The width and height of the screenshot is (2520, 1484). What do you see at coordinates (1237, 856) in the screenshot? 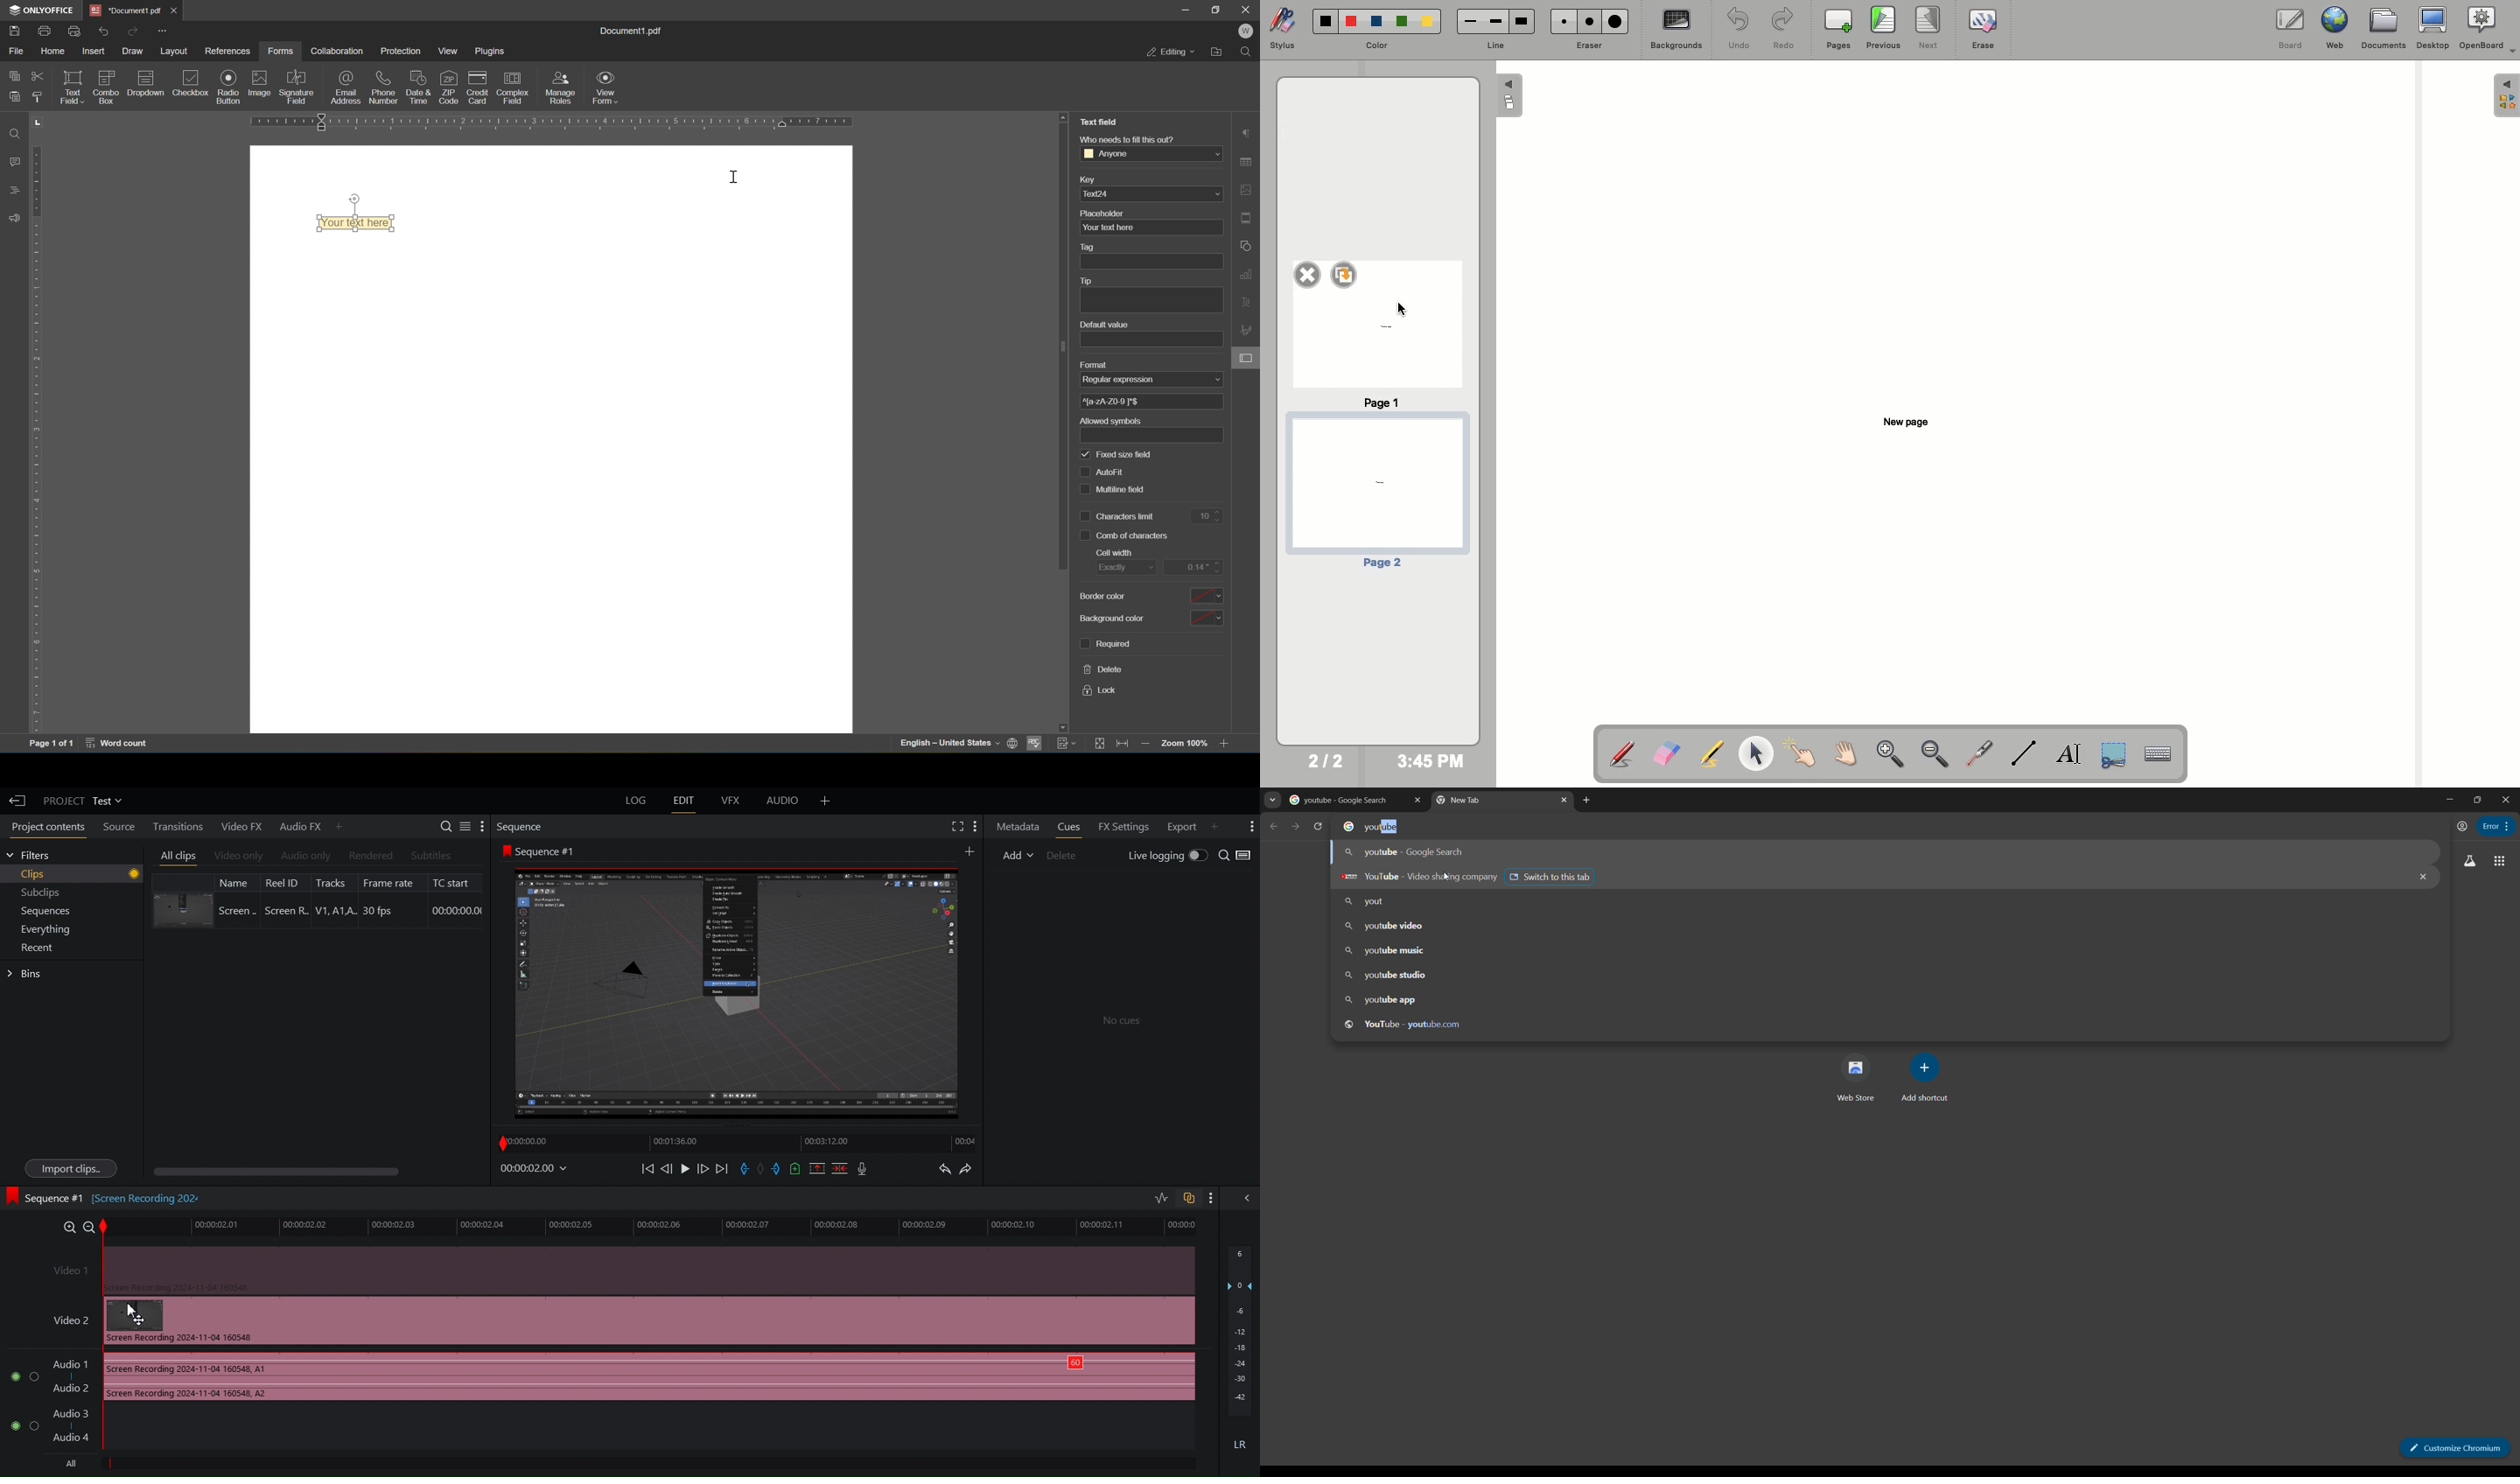
I see `Search` at bounding box center [1237, 856].